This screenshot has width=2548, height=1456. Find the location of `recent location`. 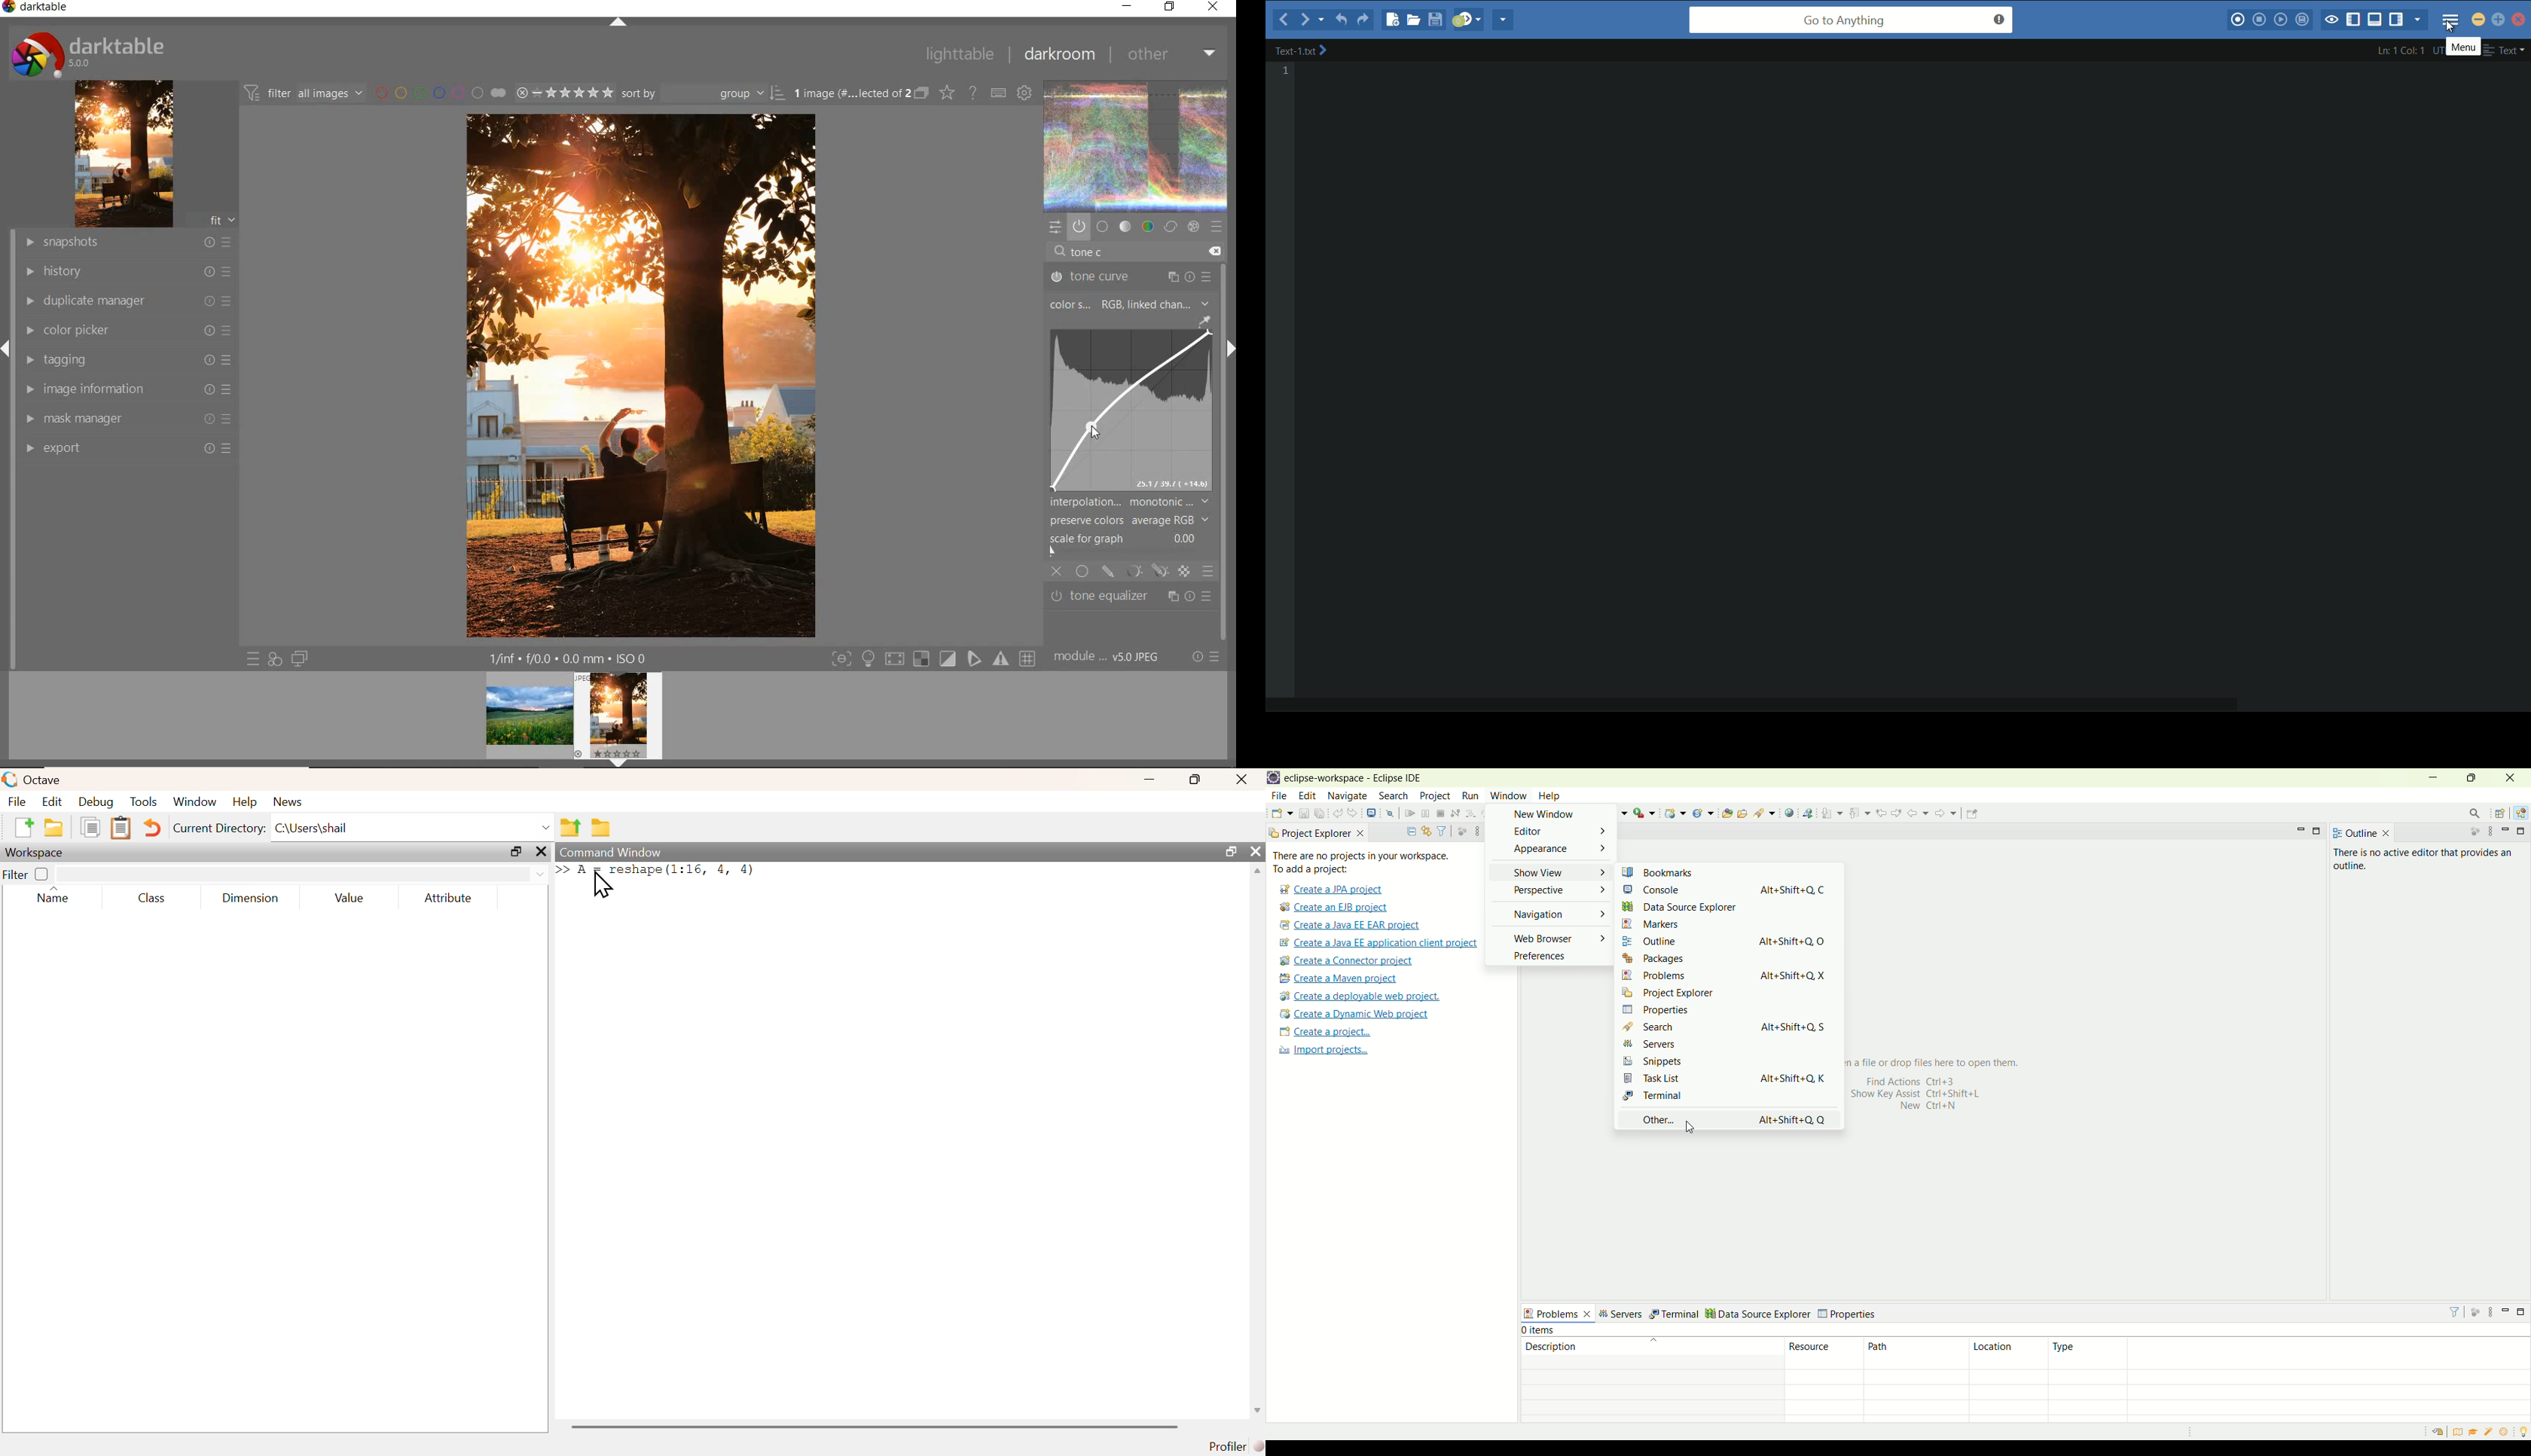

recent location is located at coordinates (1322, 16).